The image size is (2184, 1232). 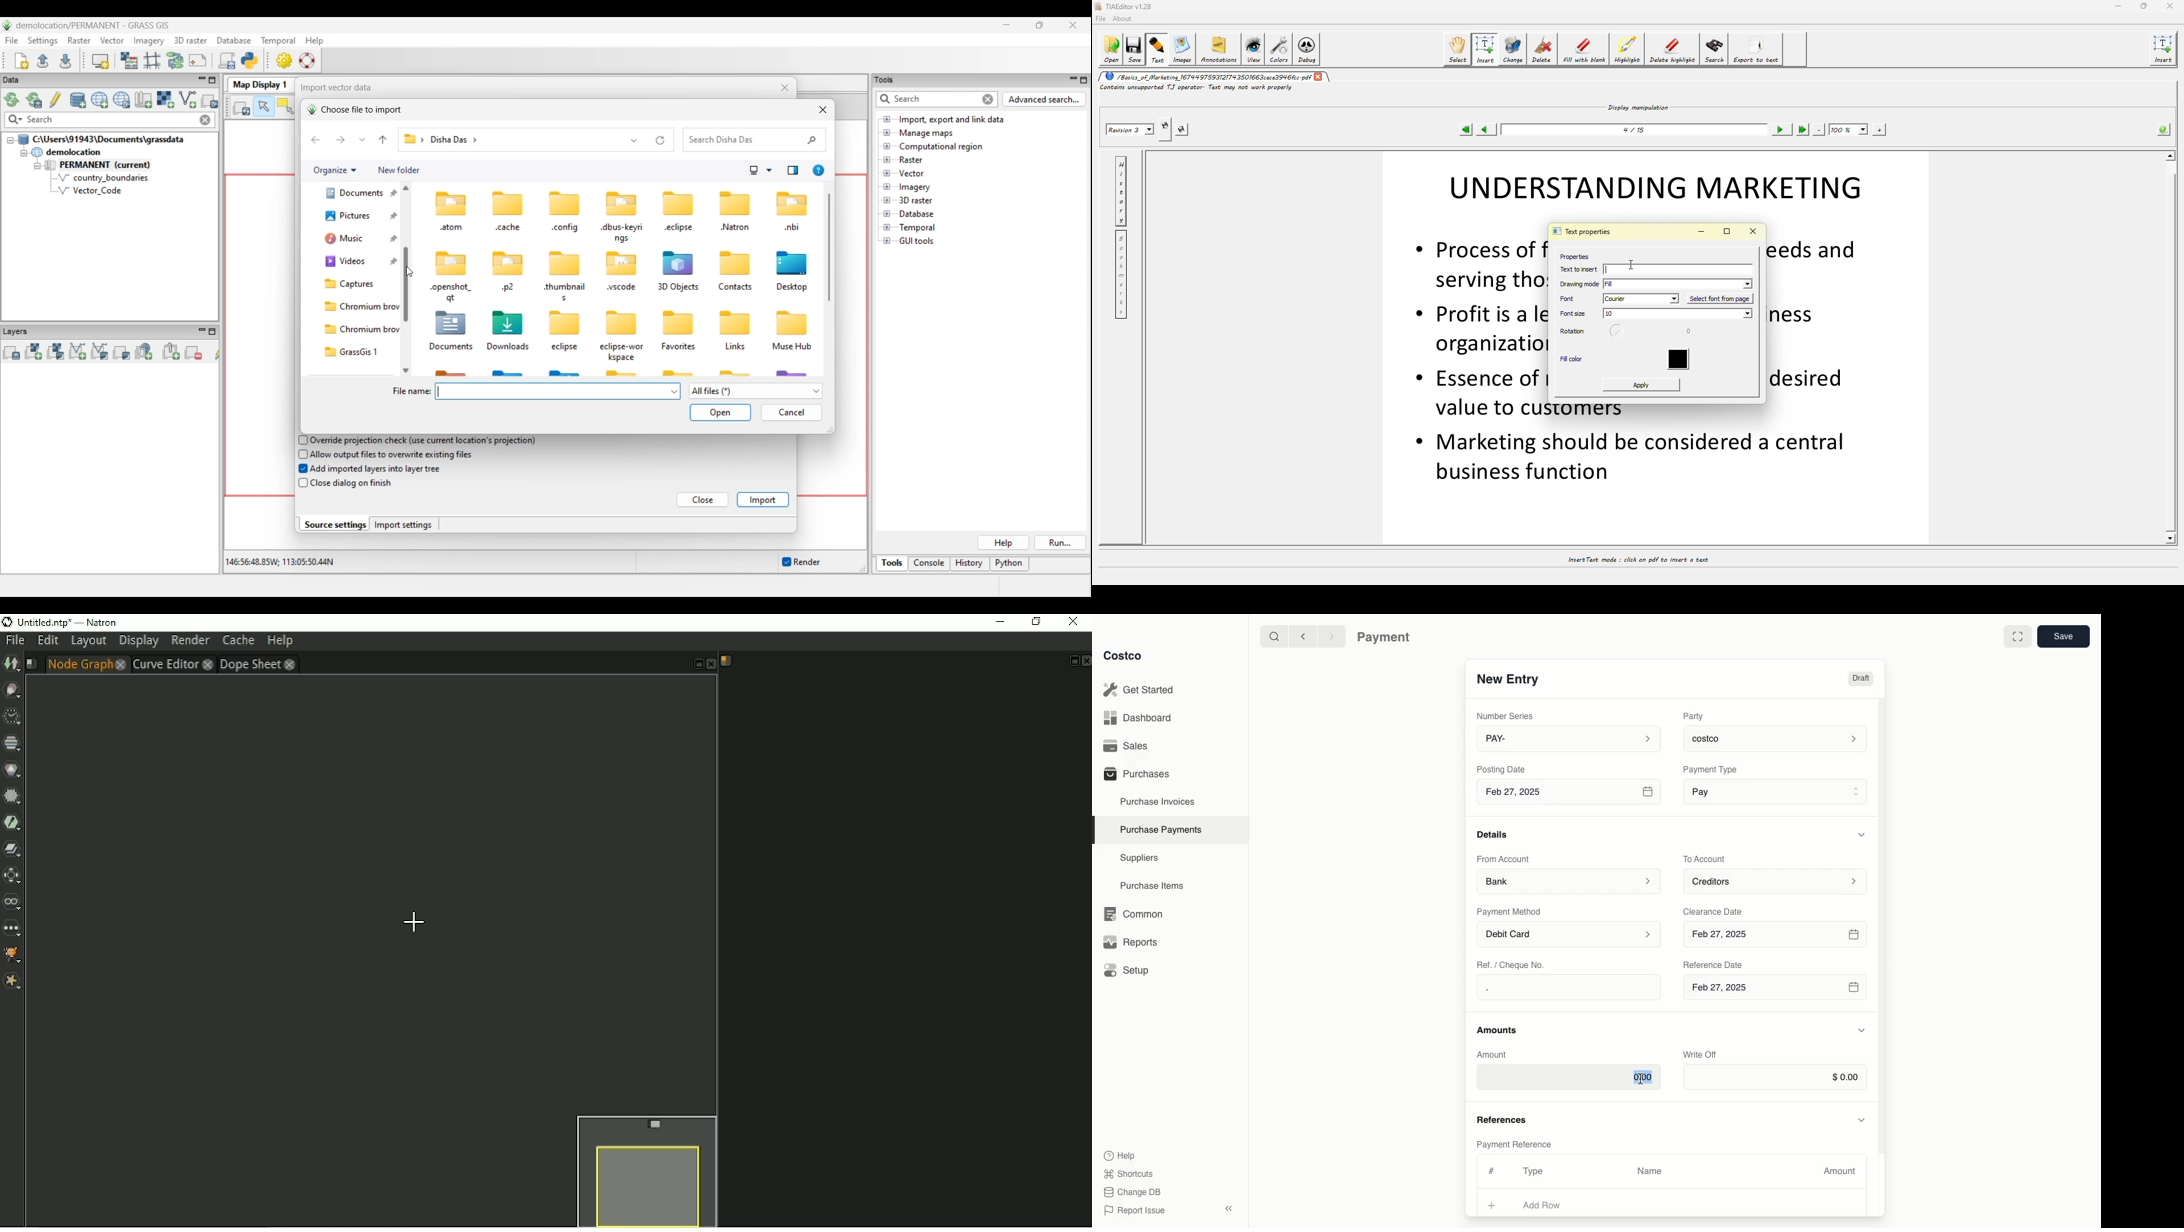 I want to click on Report Issue, so click(x=1135, y=1211).